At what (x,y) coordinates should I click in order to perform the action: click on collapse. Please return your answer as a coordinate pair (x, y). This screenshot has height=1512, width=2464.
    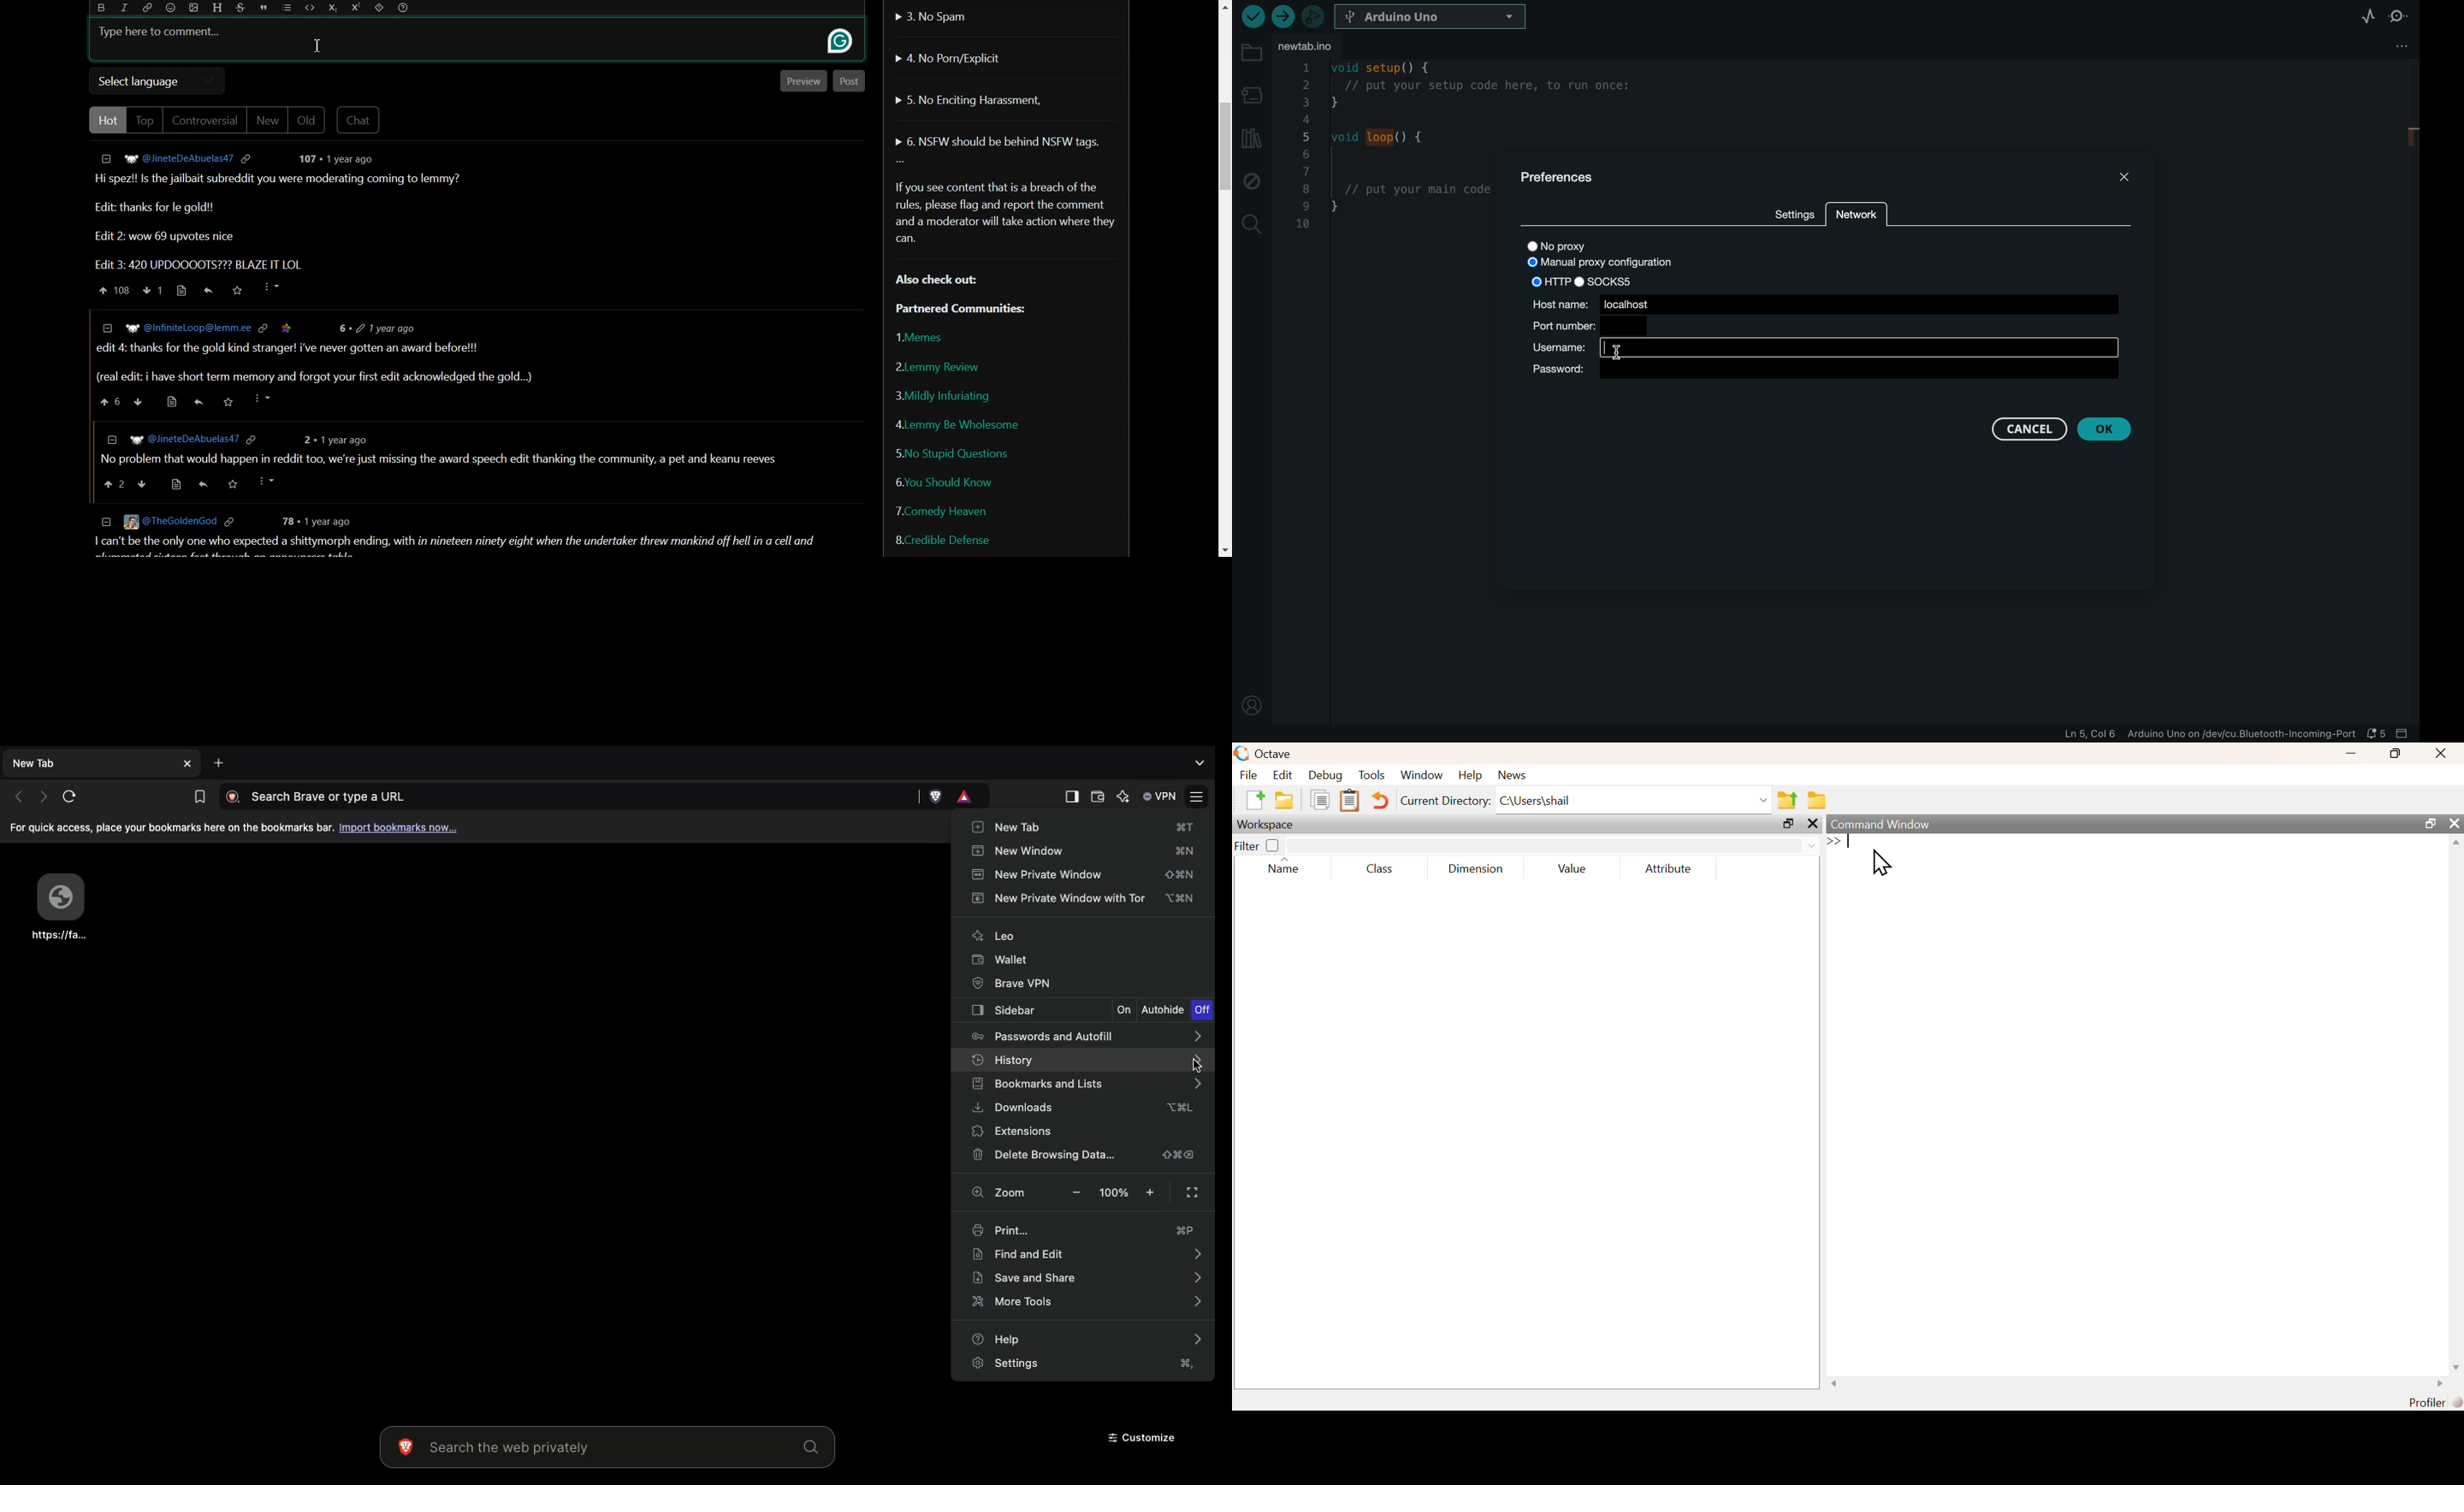
    Looking at the image, I should click on (110, 329).